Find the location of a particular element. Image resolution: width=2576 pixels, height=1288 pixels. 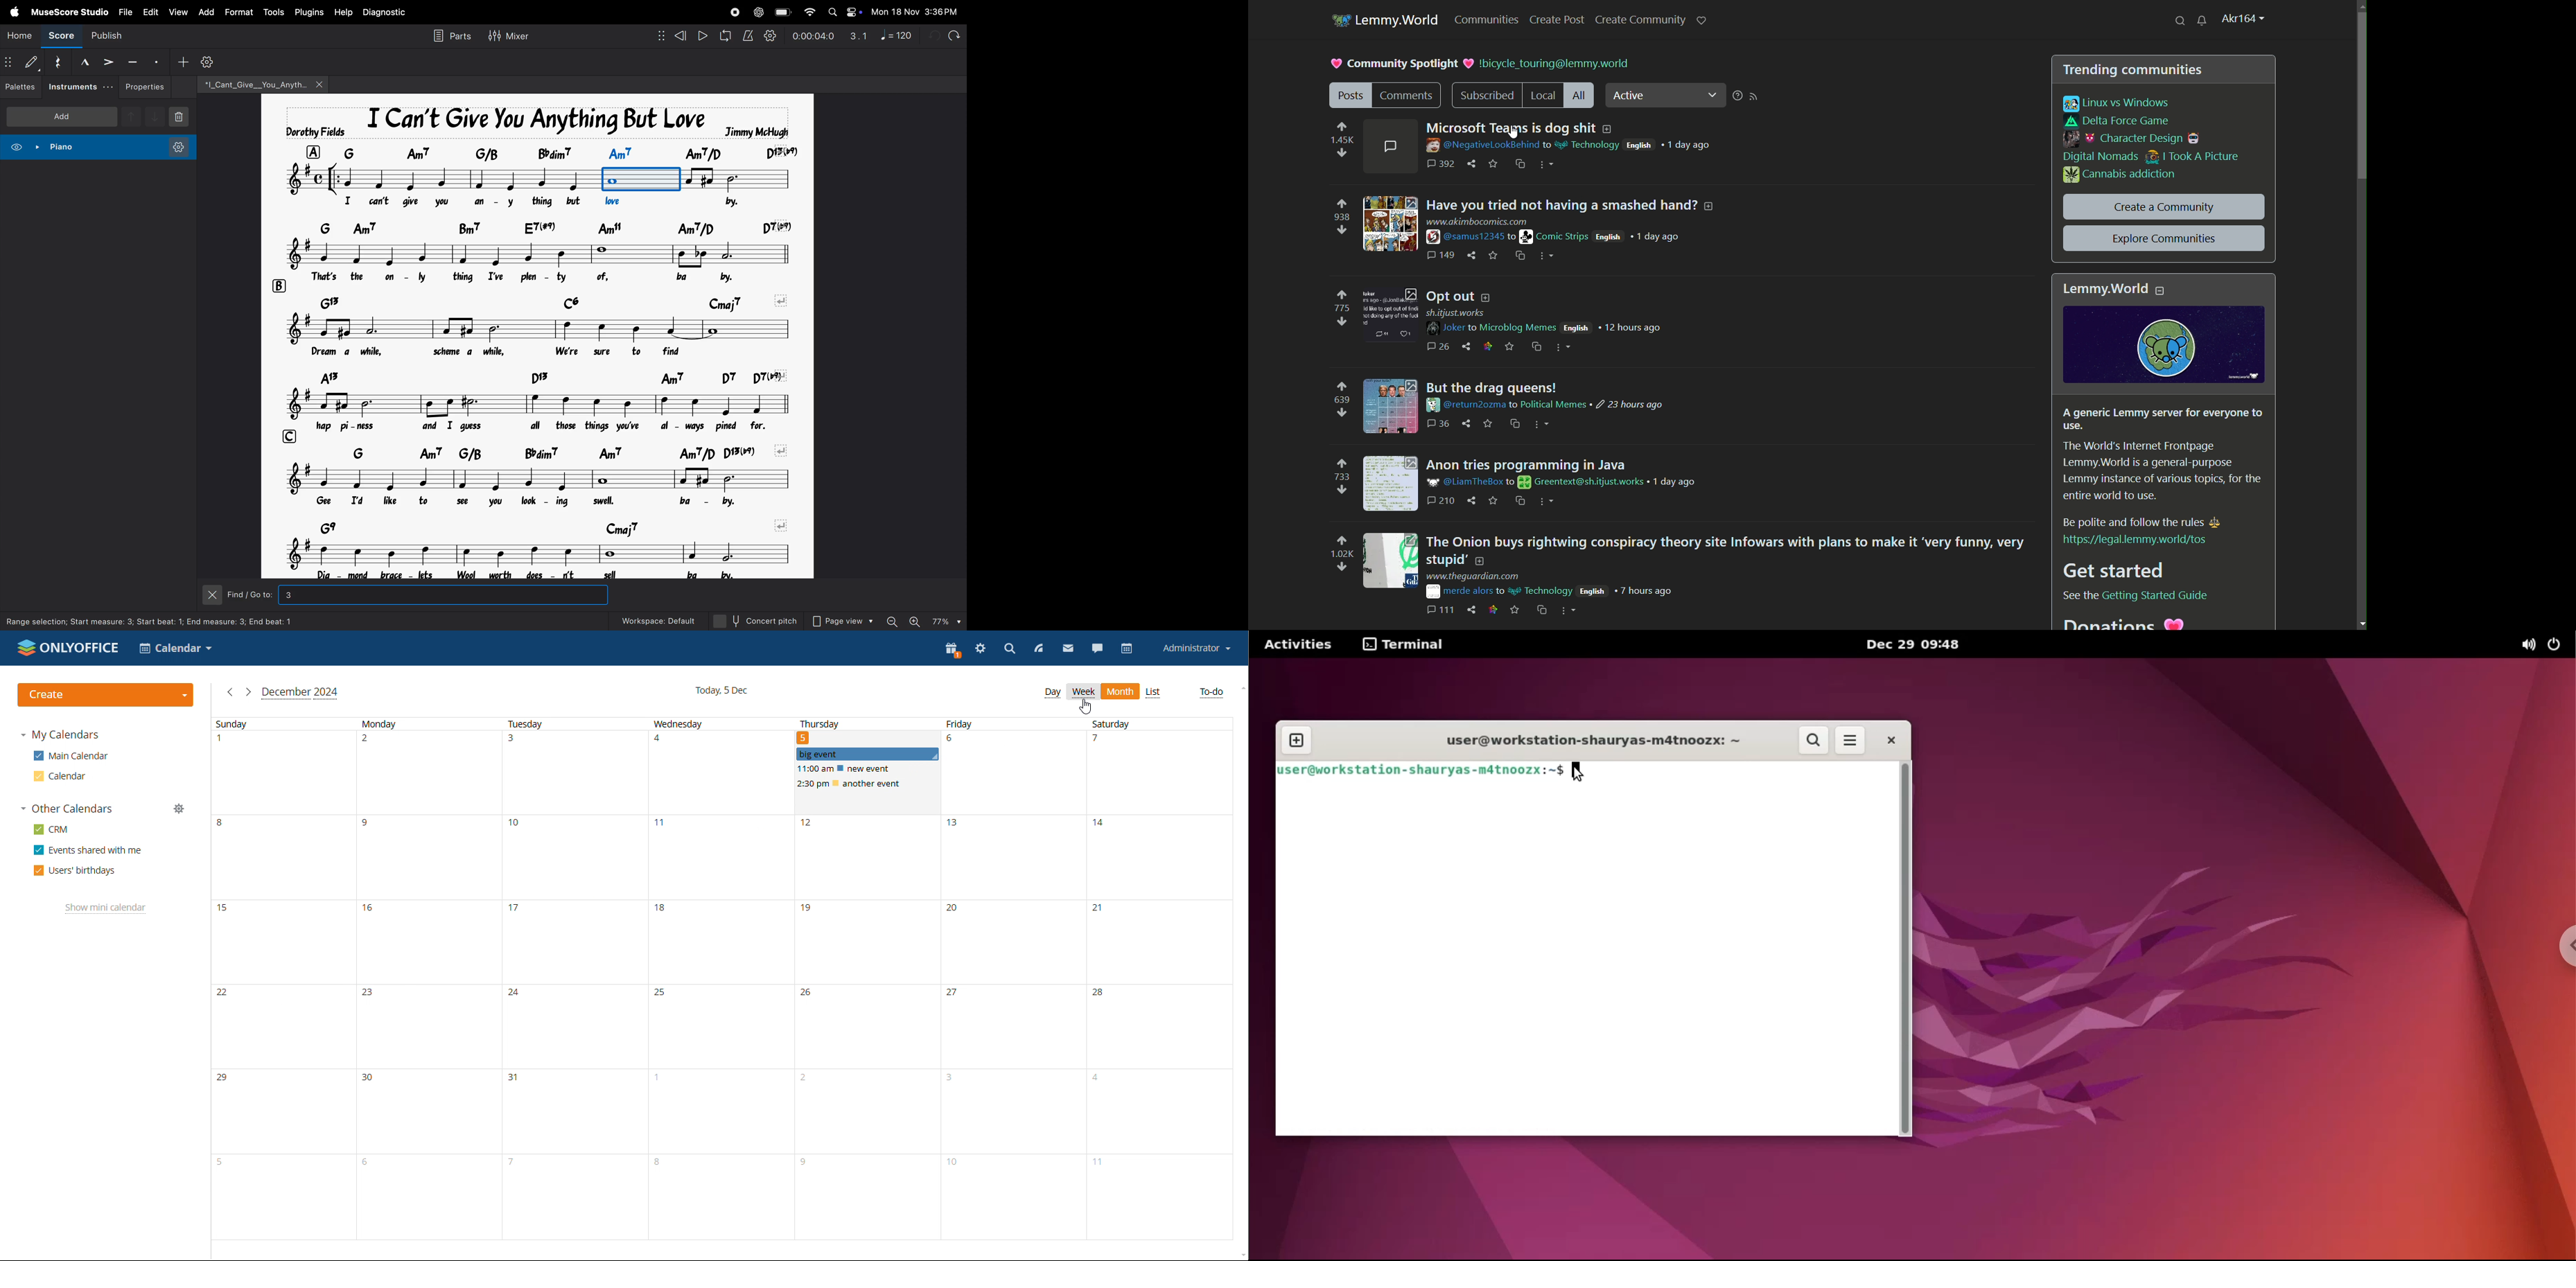

unread messages is located at coordinates (2202, 20).